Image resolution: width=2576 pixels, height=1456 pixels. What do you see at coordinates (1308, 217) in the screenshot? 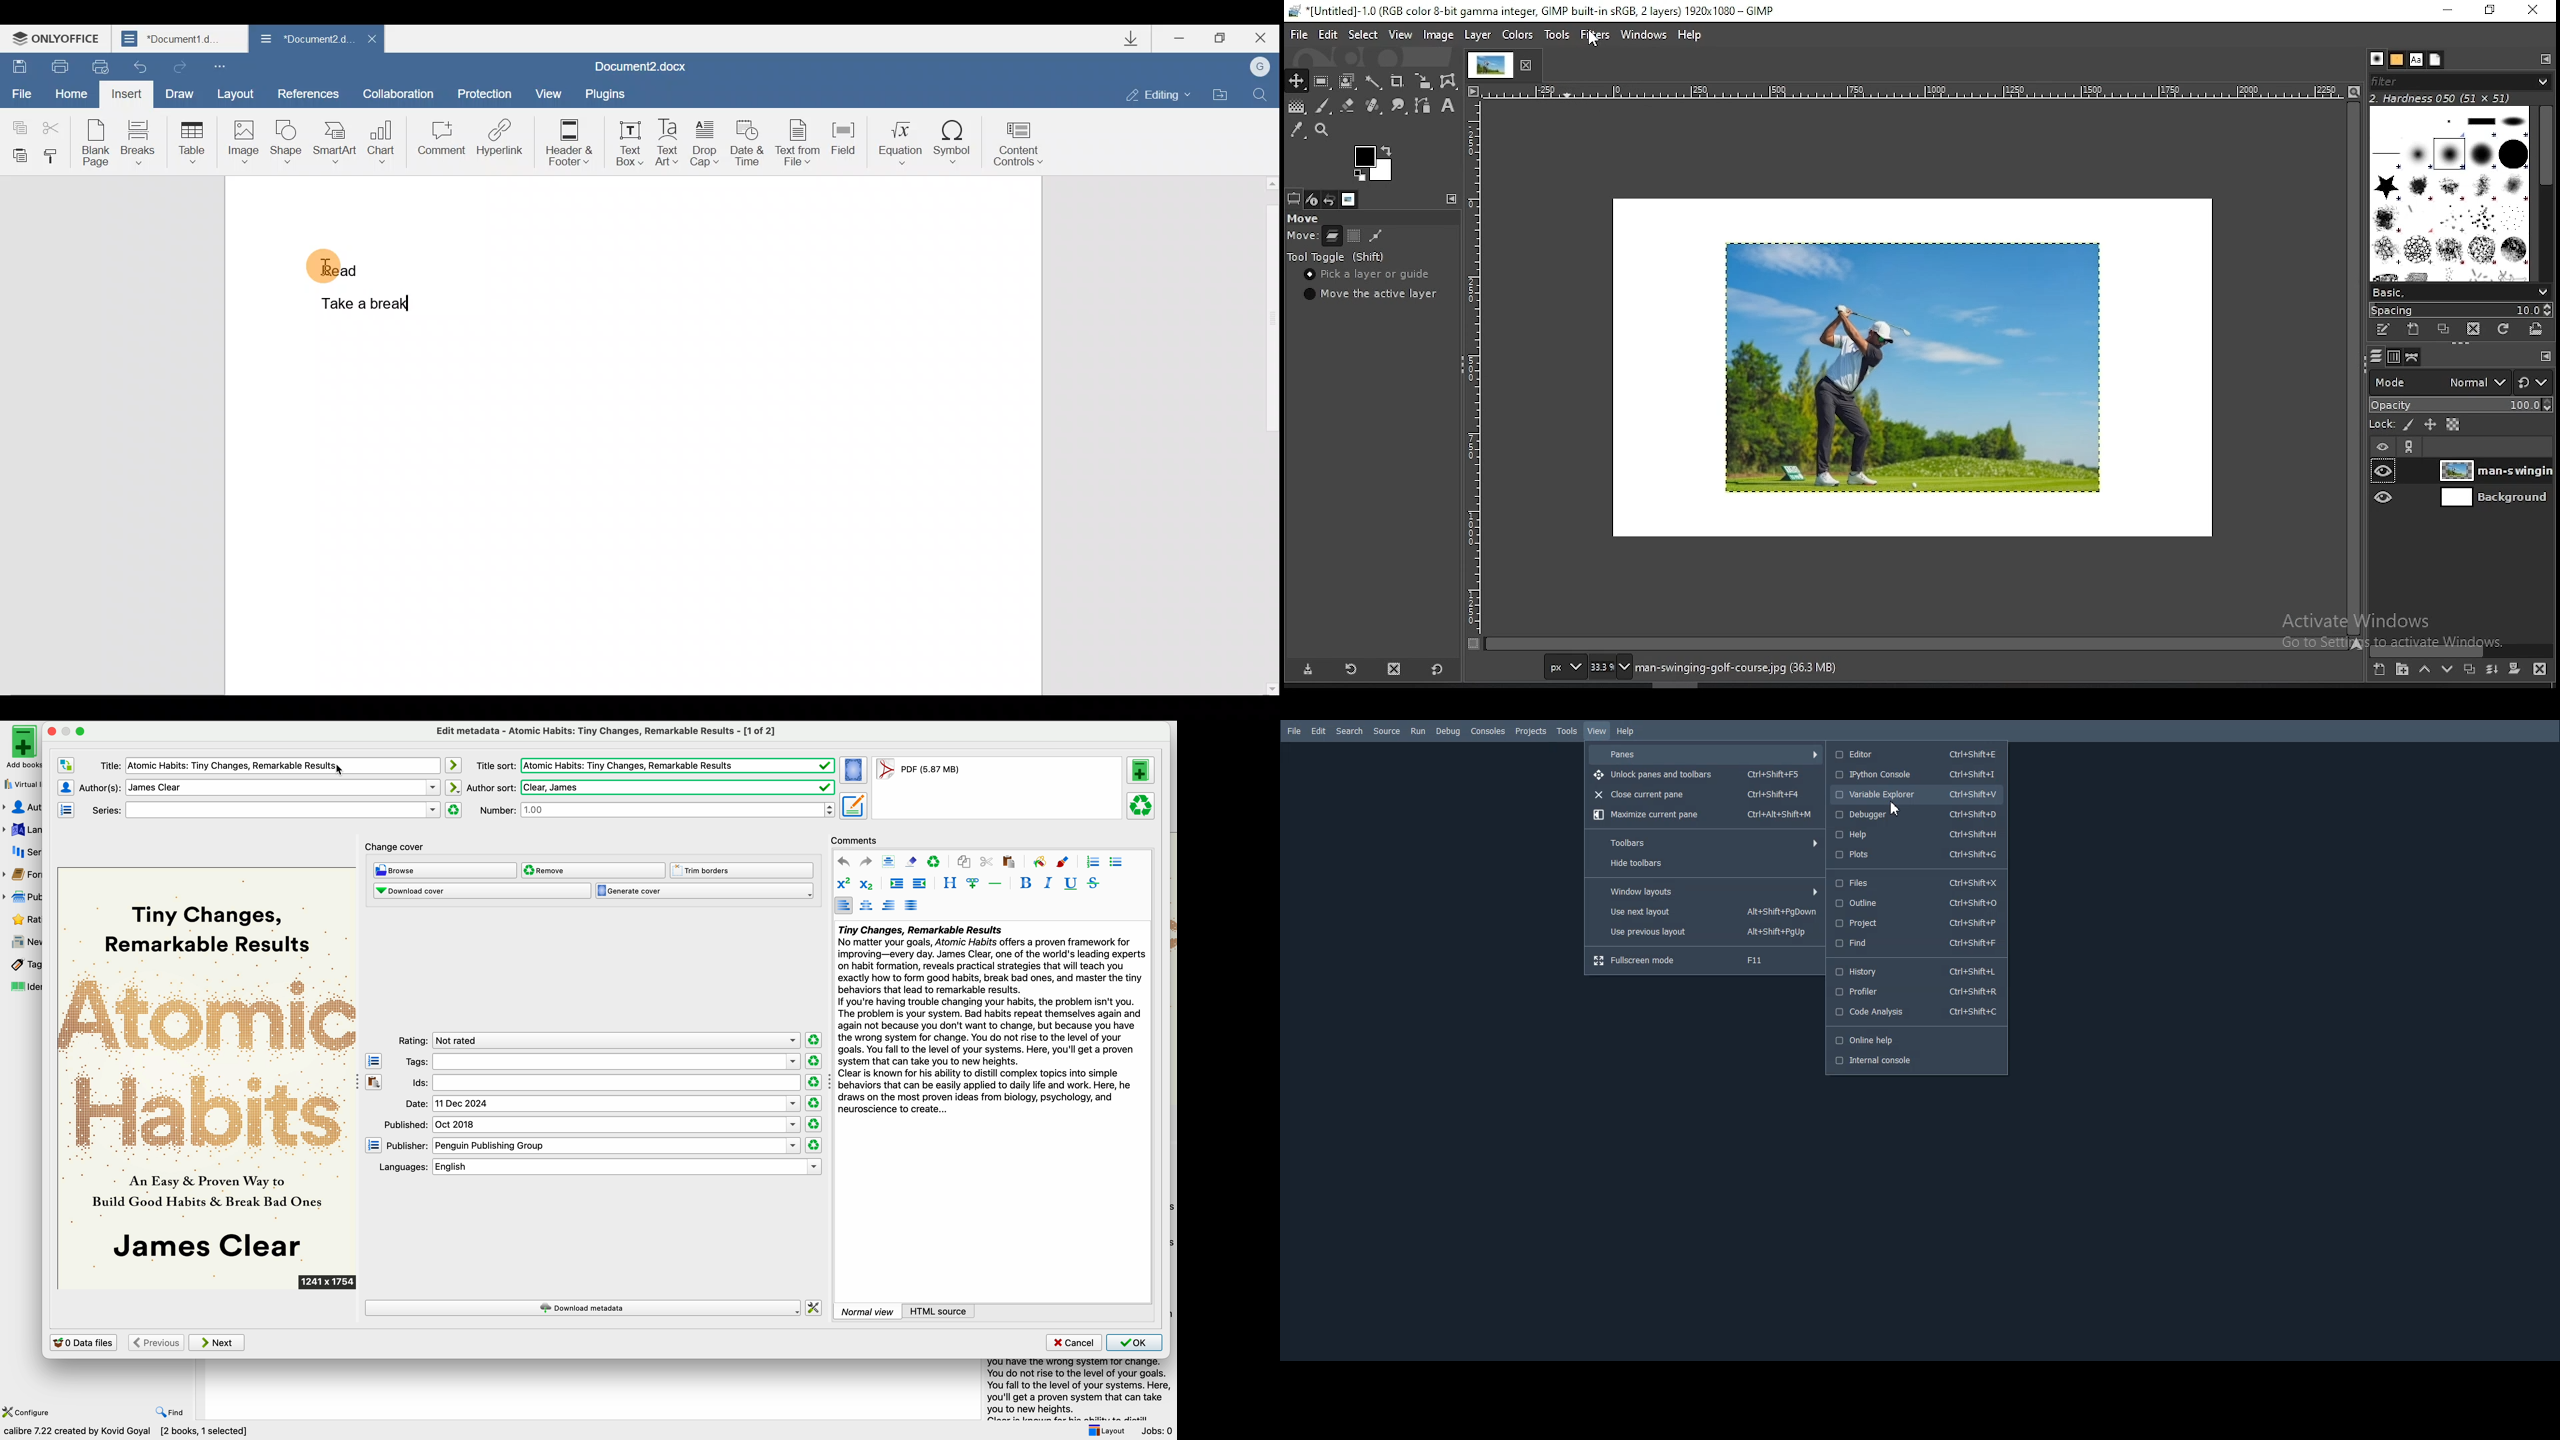
I see `move` at bounding box center [1308, 217].